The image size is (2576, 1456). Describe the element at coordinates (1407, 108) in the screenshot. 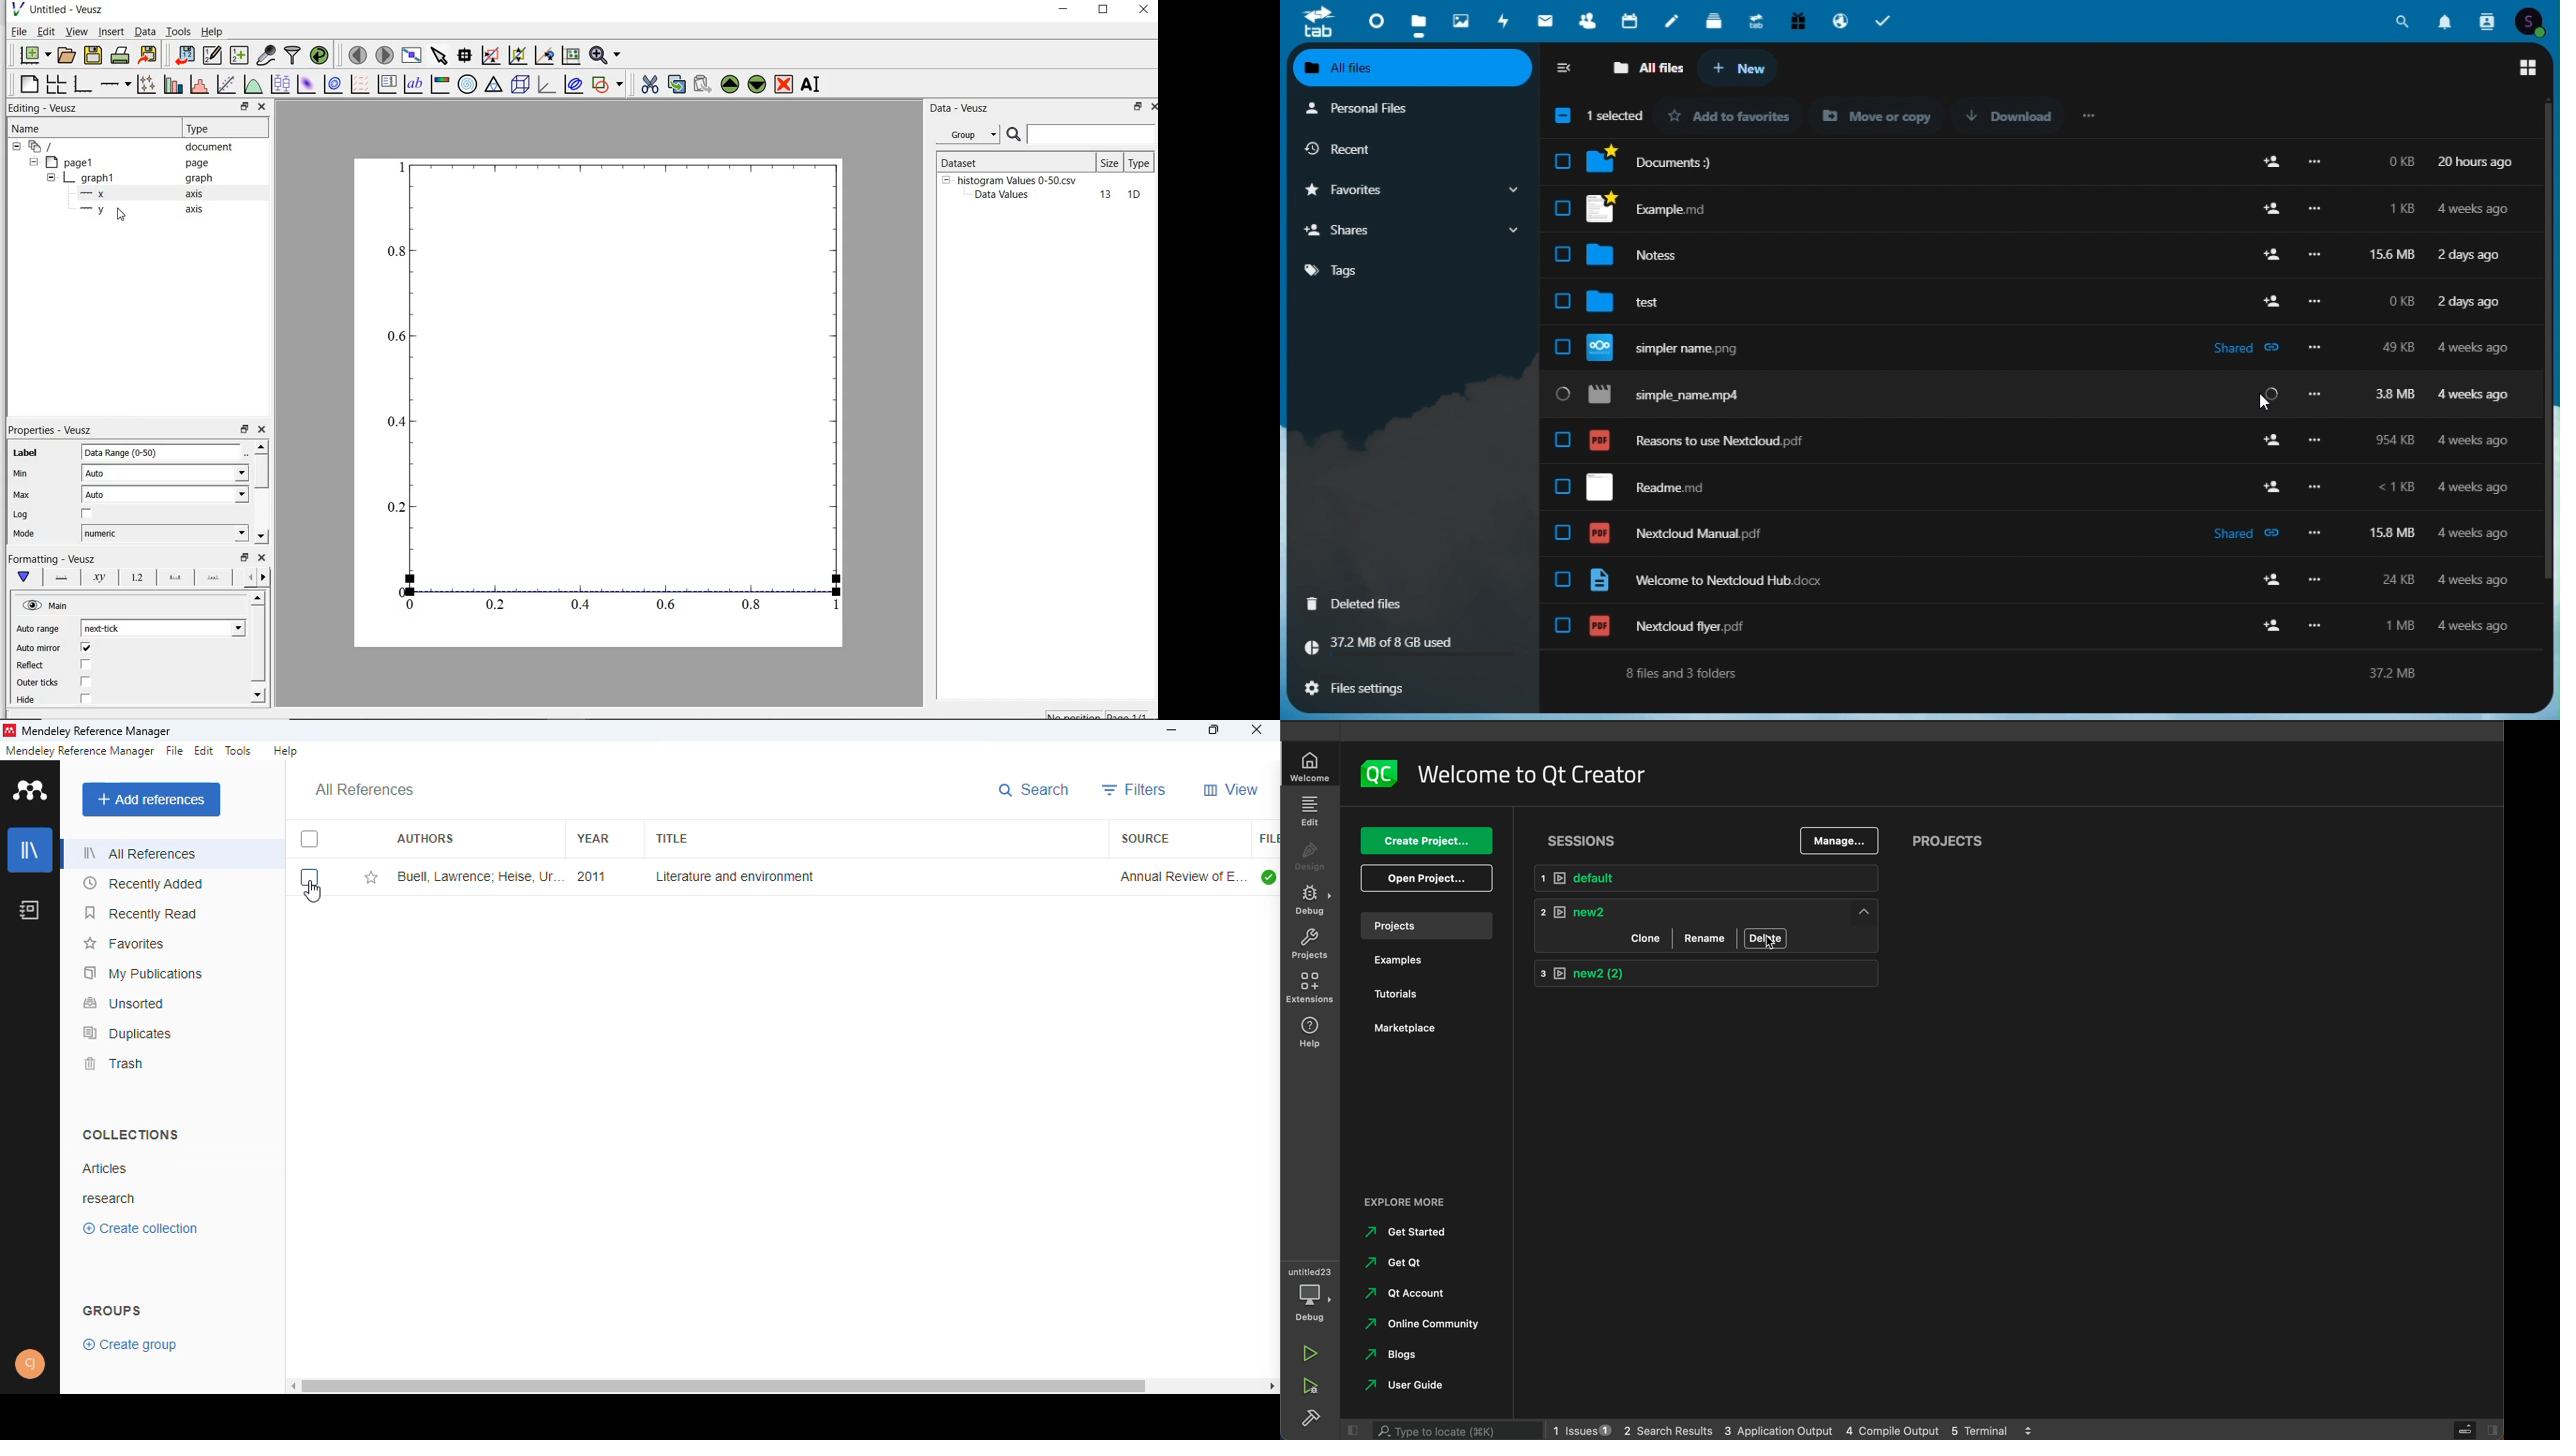

I see `Personal files` at that location.